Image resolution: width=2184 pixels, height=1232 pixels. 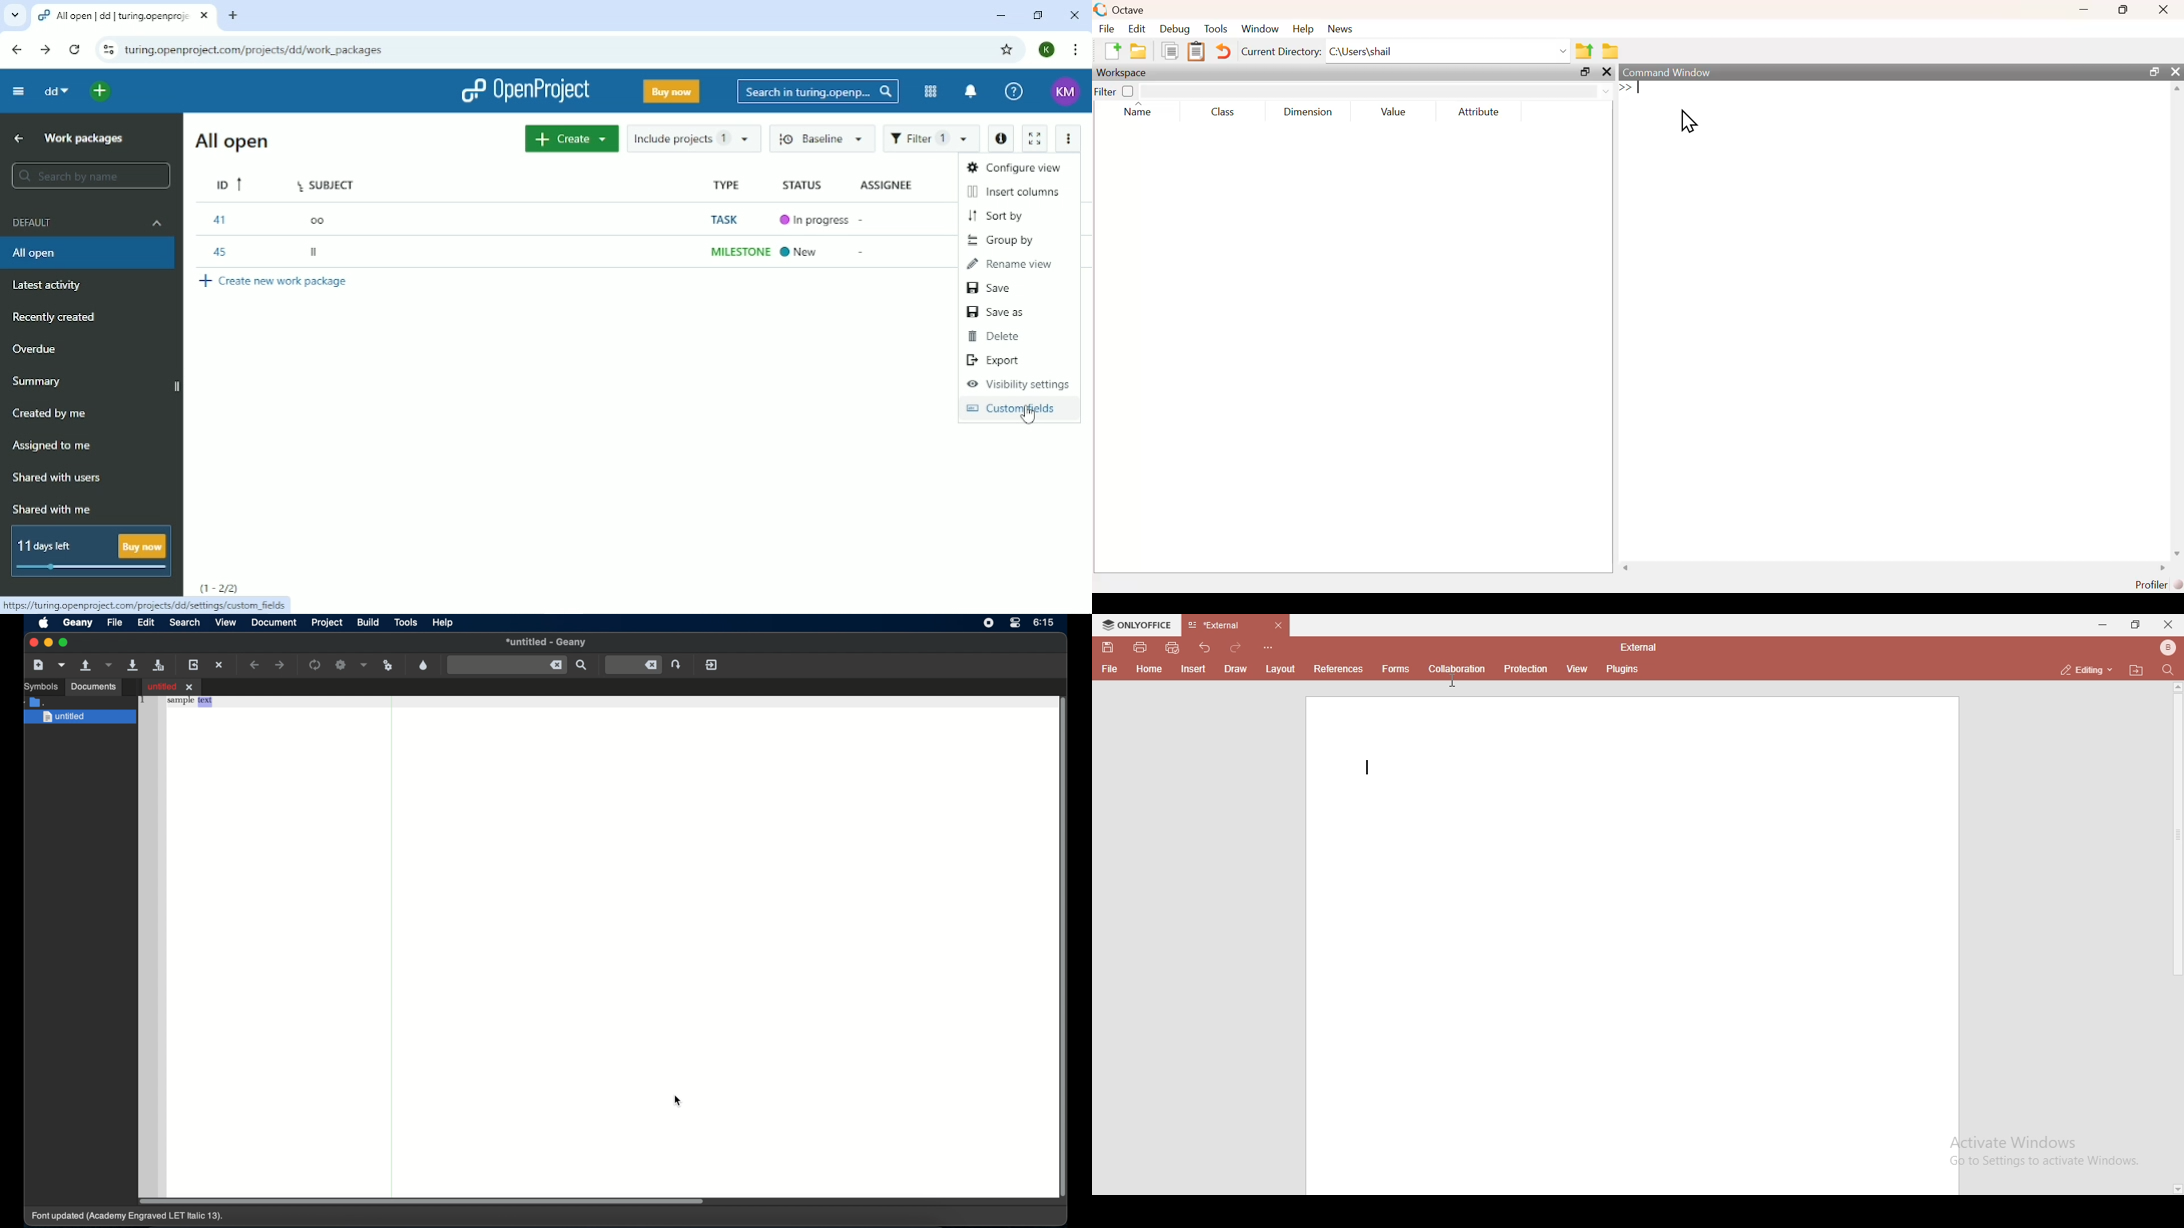 What do you see at coordinates (317, 250) in the screenshot?
I see `ll` at bounding box center [317, 250].